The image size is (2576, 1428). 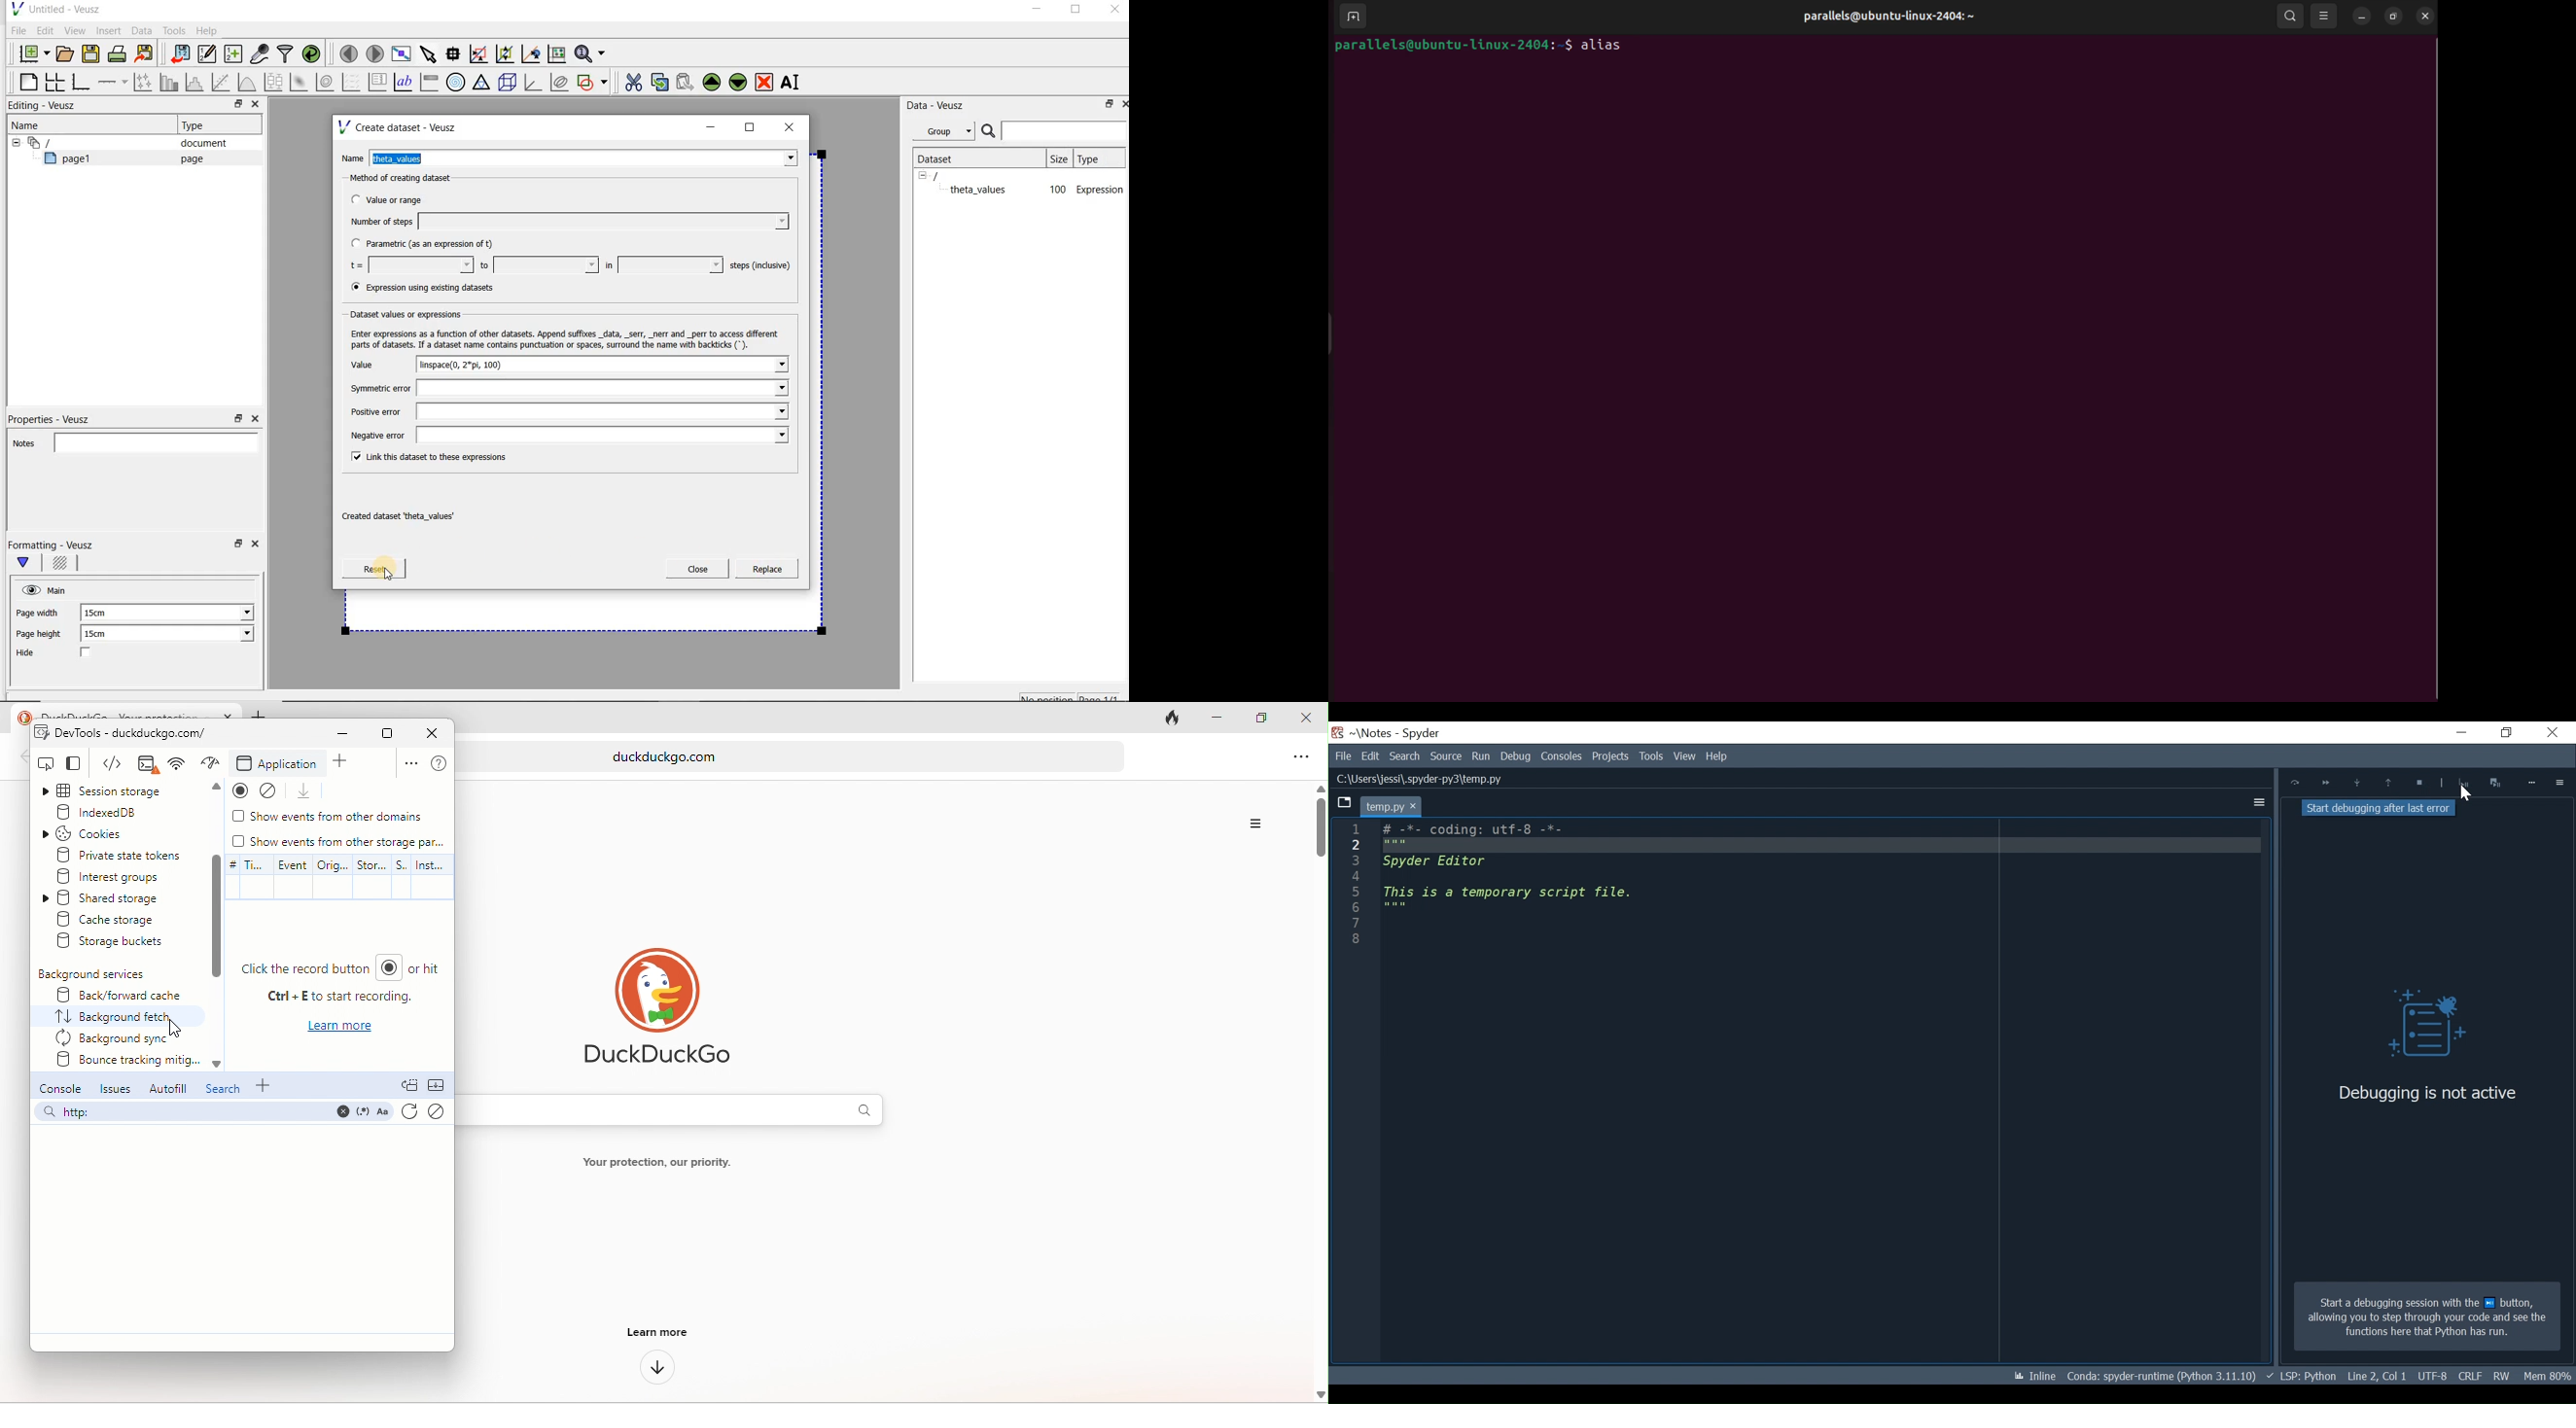 What do you see at coordinates (210, 763) in the screenshot?
I see `network` at bounding box center [210, 763].